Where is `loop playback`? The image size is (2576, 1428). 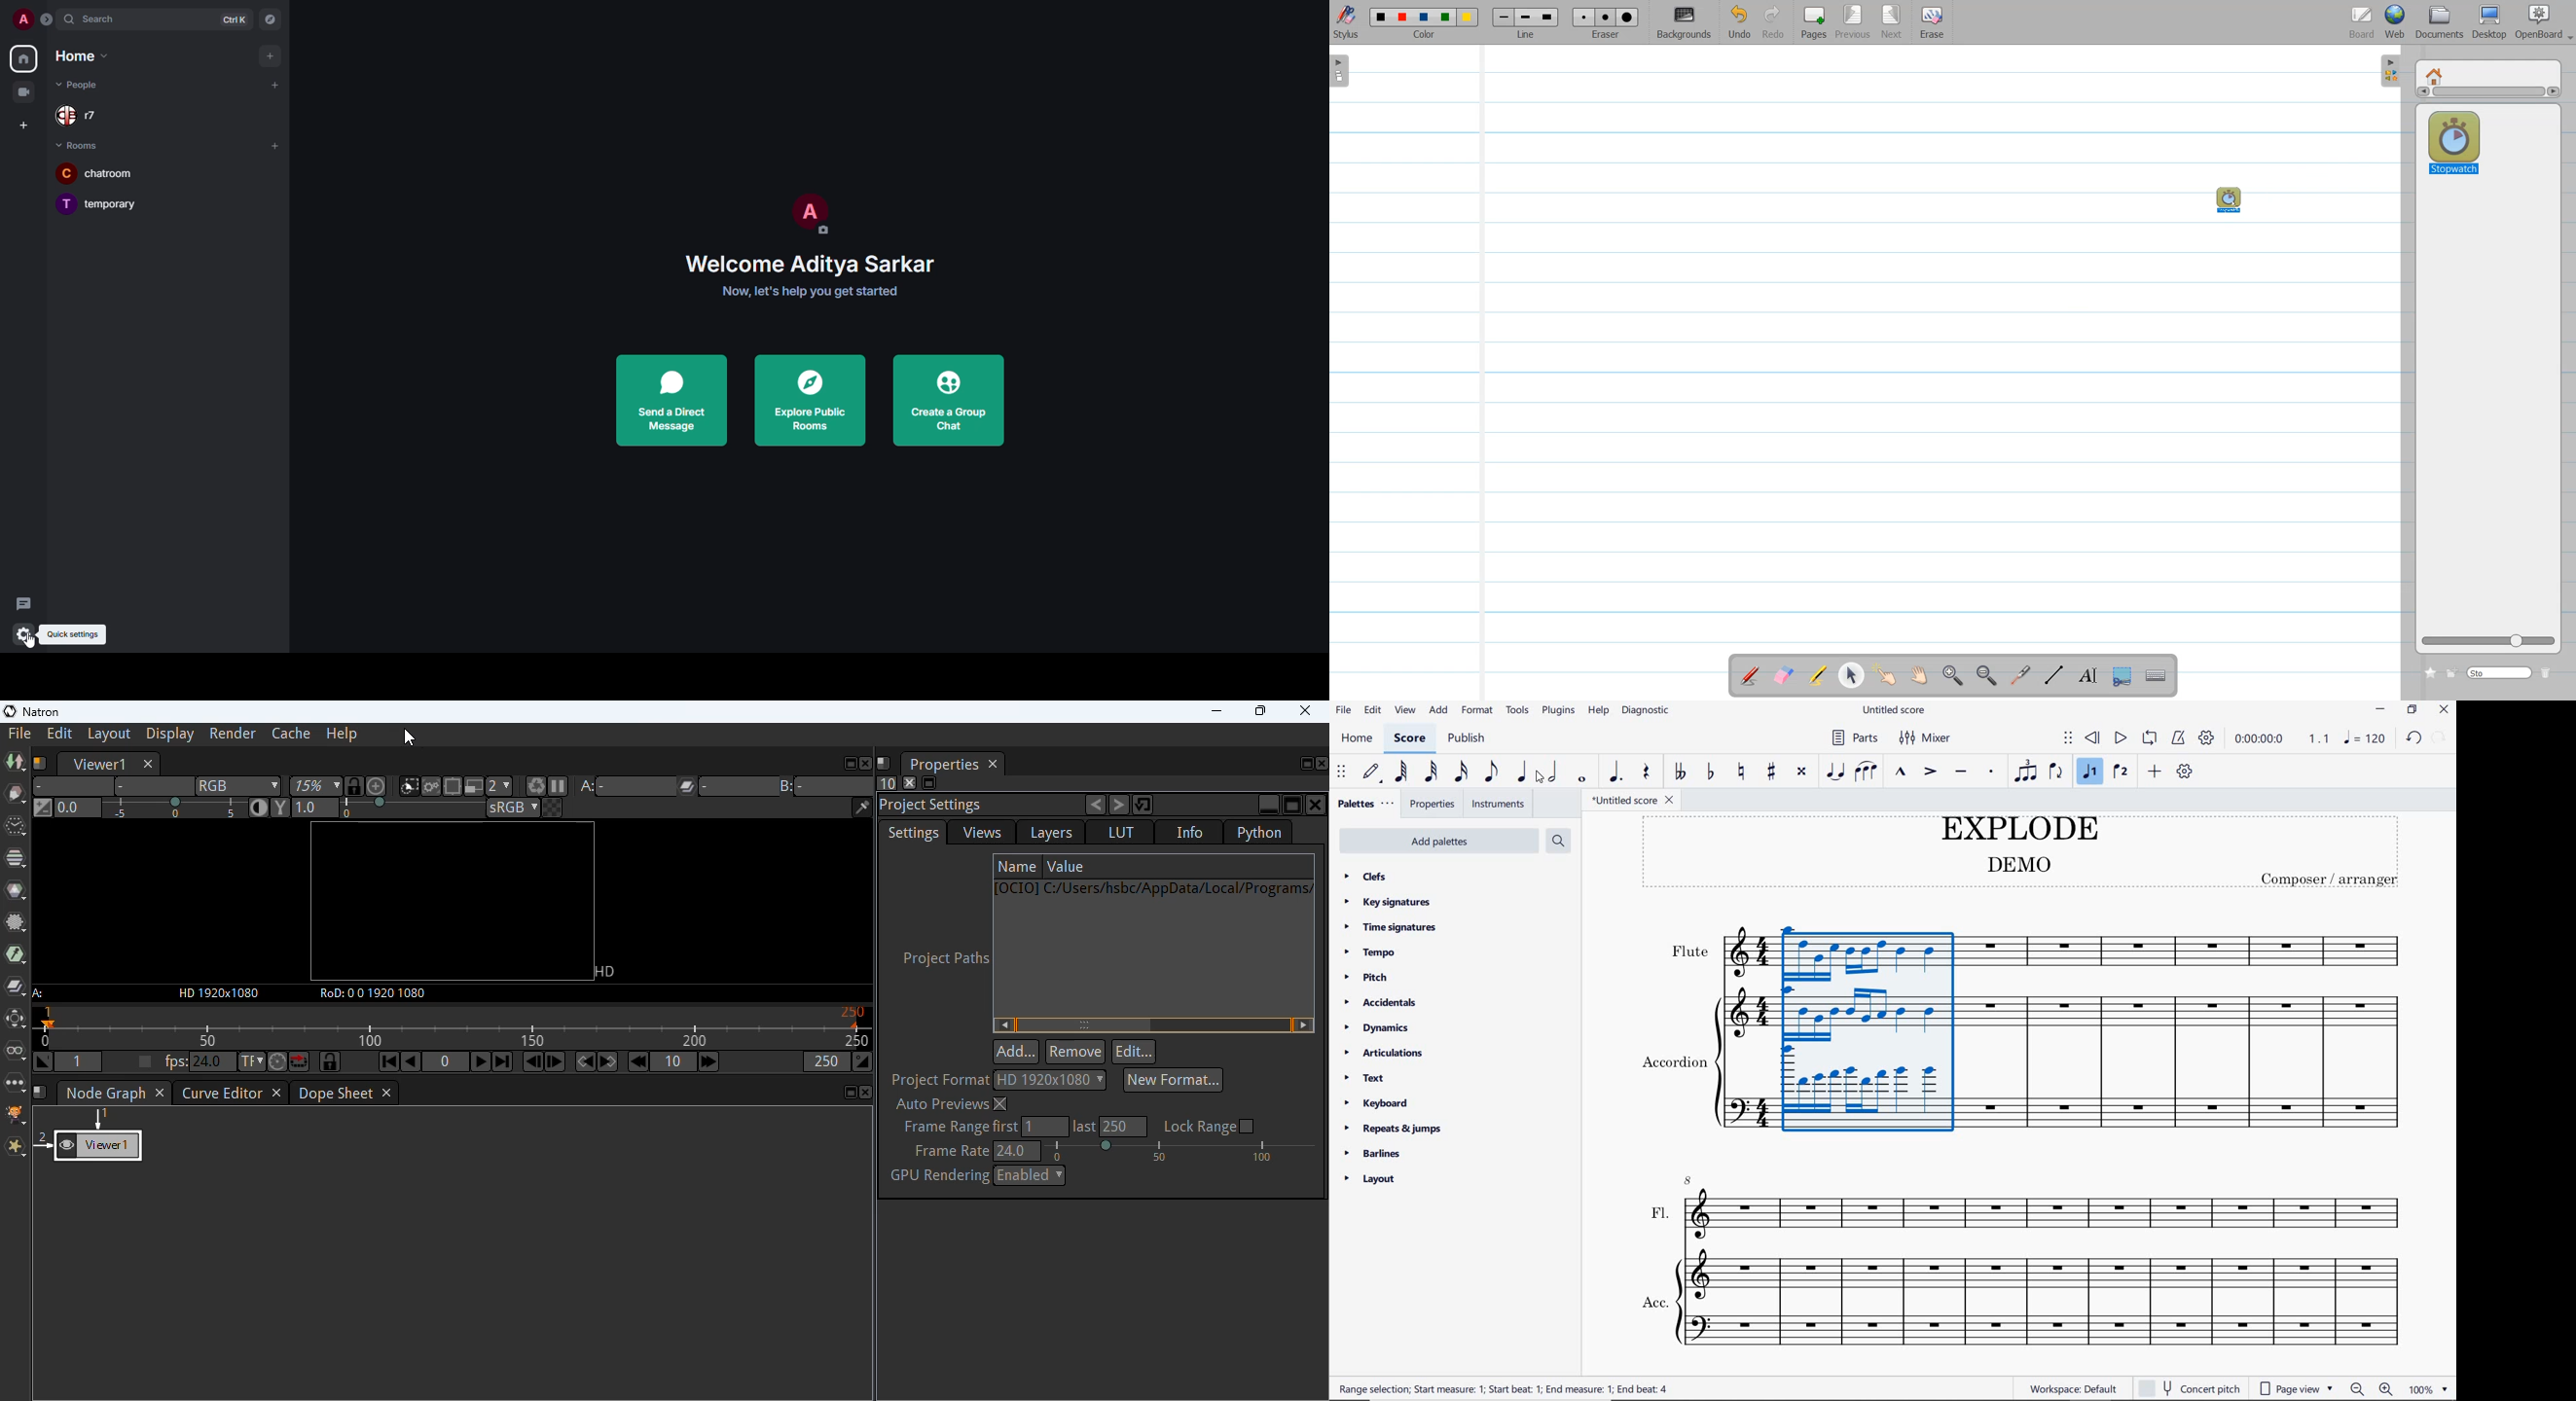 loop playback is located at coordinates (2150, 739).